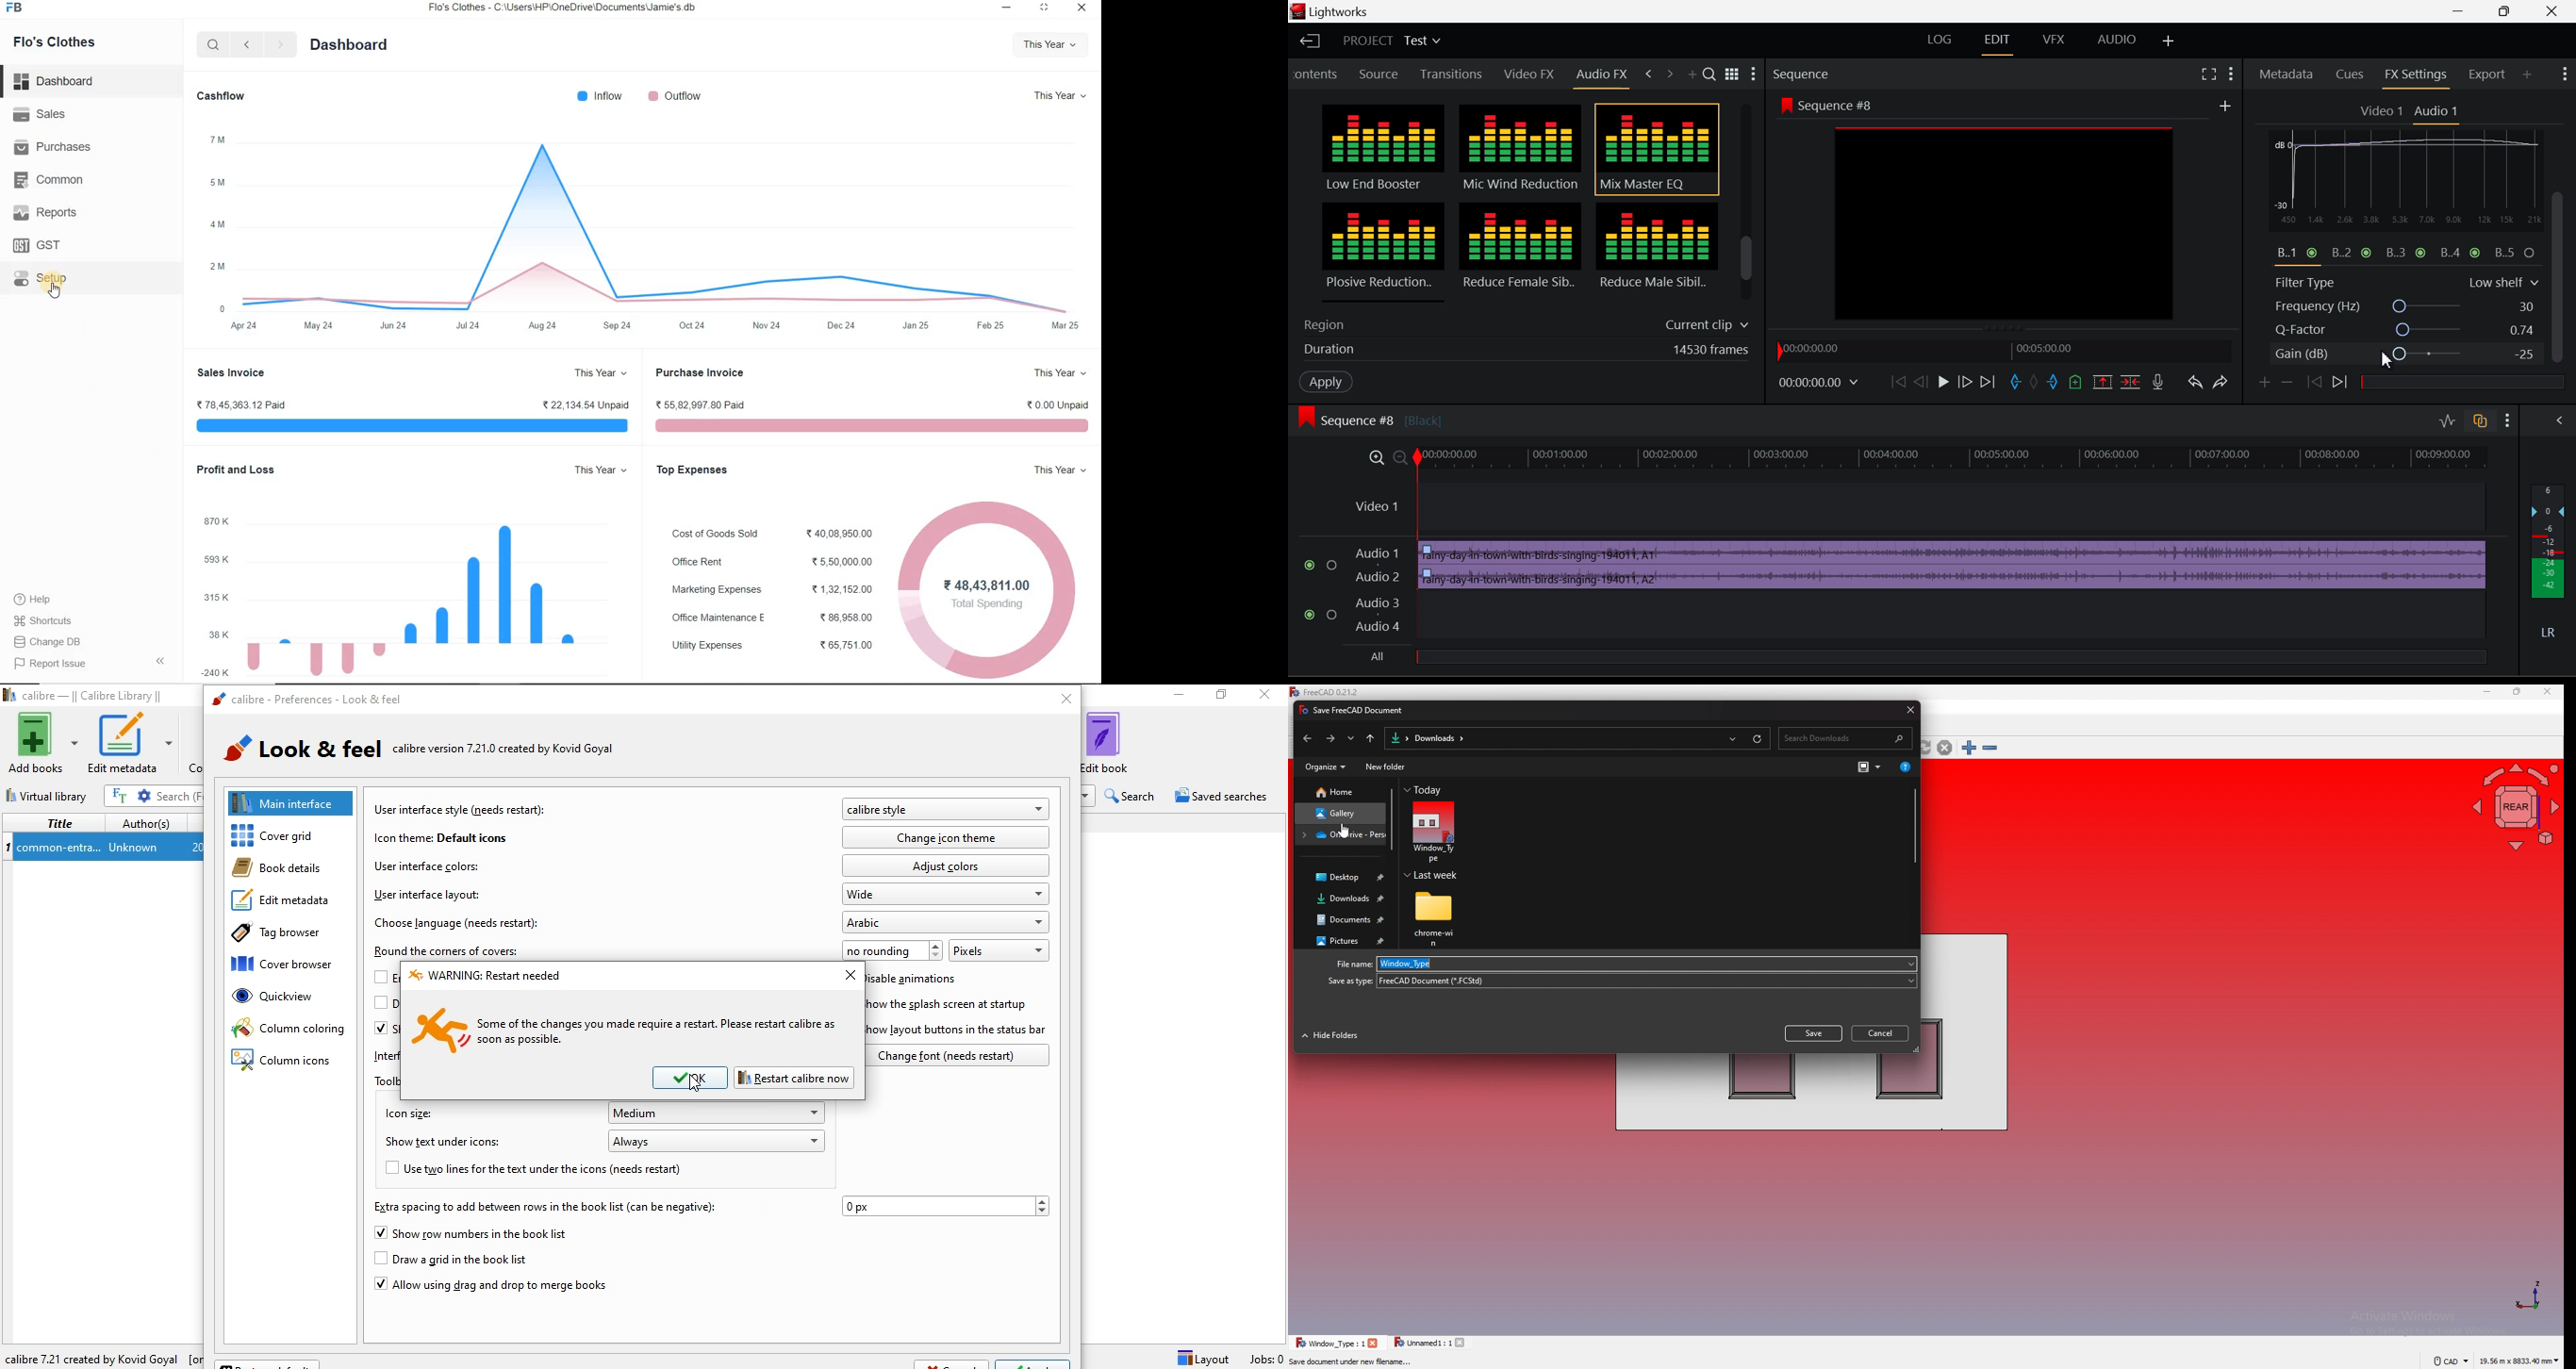 Image resolution: width=2576 pixels, height=1372 pixels. What do you see at coordinates (626, 1030) in the screenshot?
I see `some of the chnages you made require a restart. Please restart calibre as soon as possible.` at bounding box center [626, 1030].